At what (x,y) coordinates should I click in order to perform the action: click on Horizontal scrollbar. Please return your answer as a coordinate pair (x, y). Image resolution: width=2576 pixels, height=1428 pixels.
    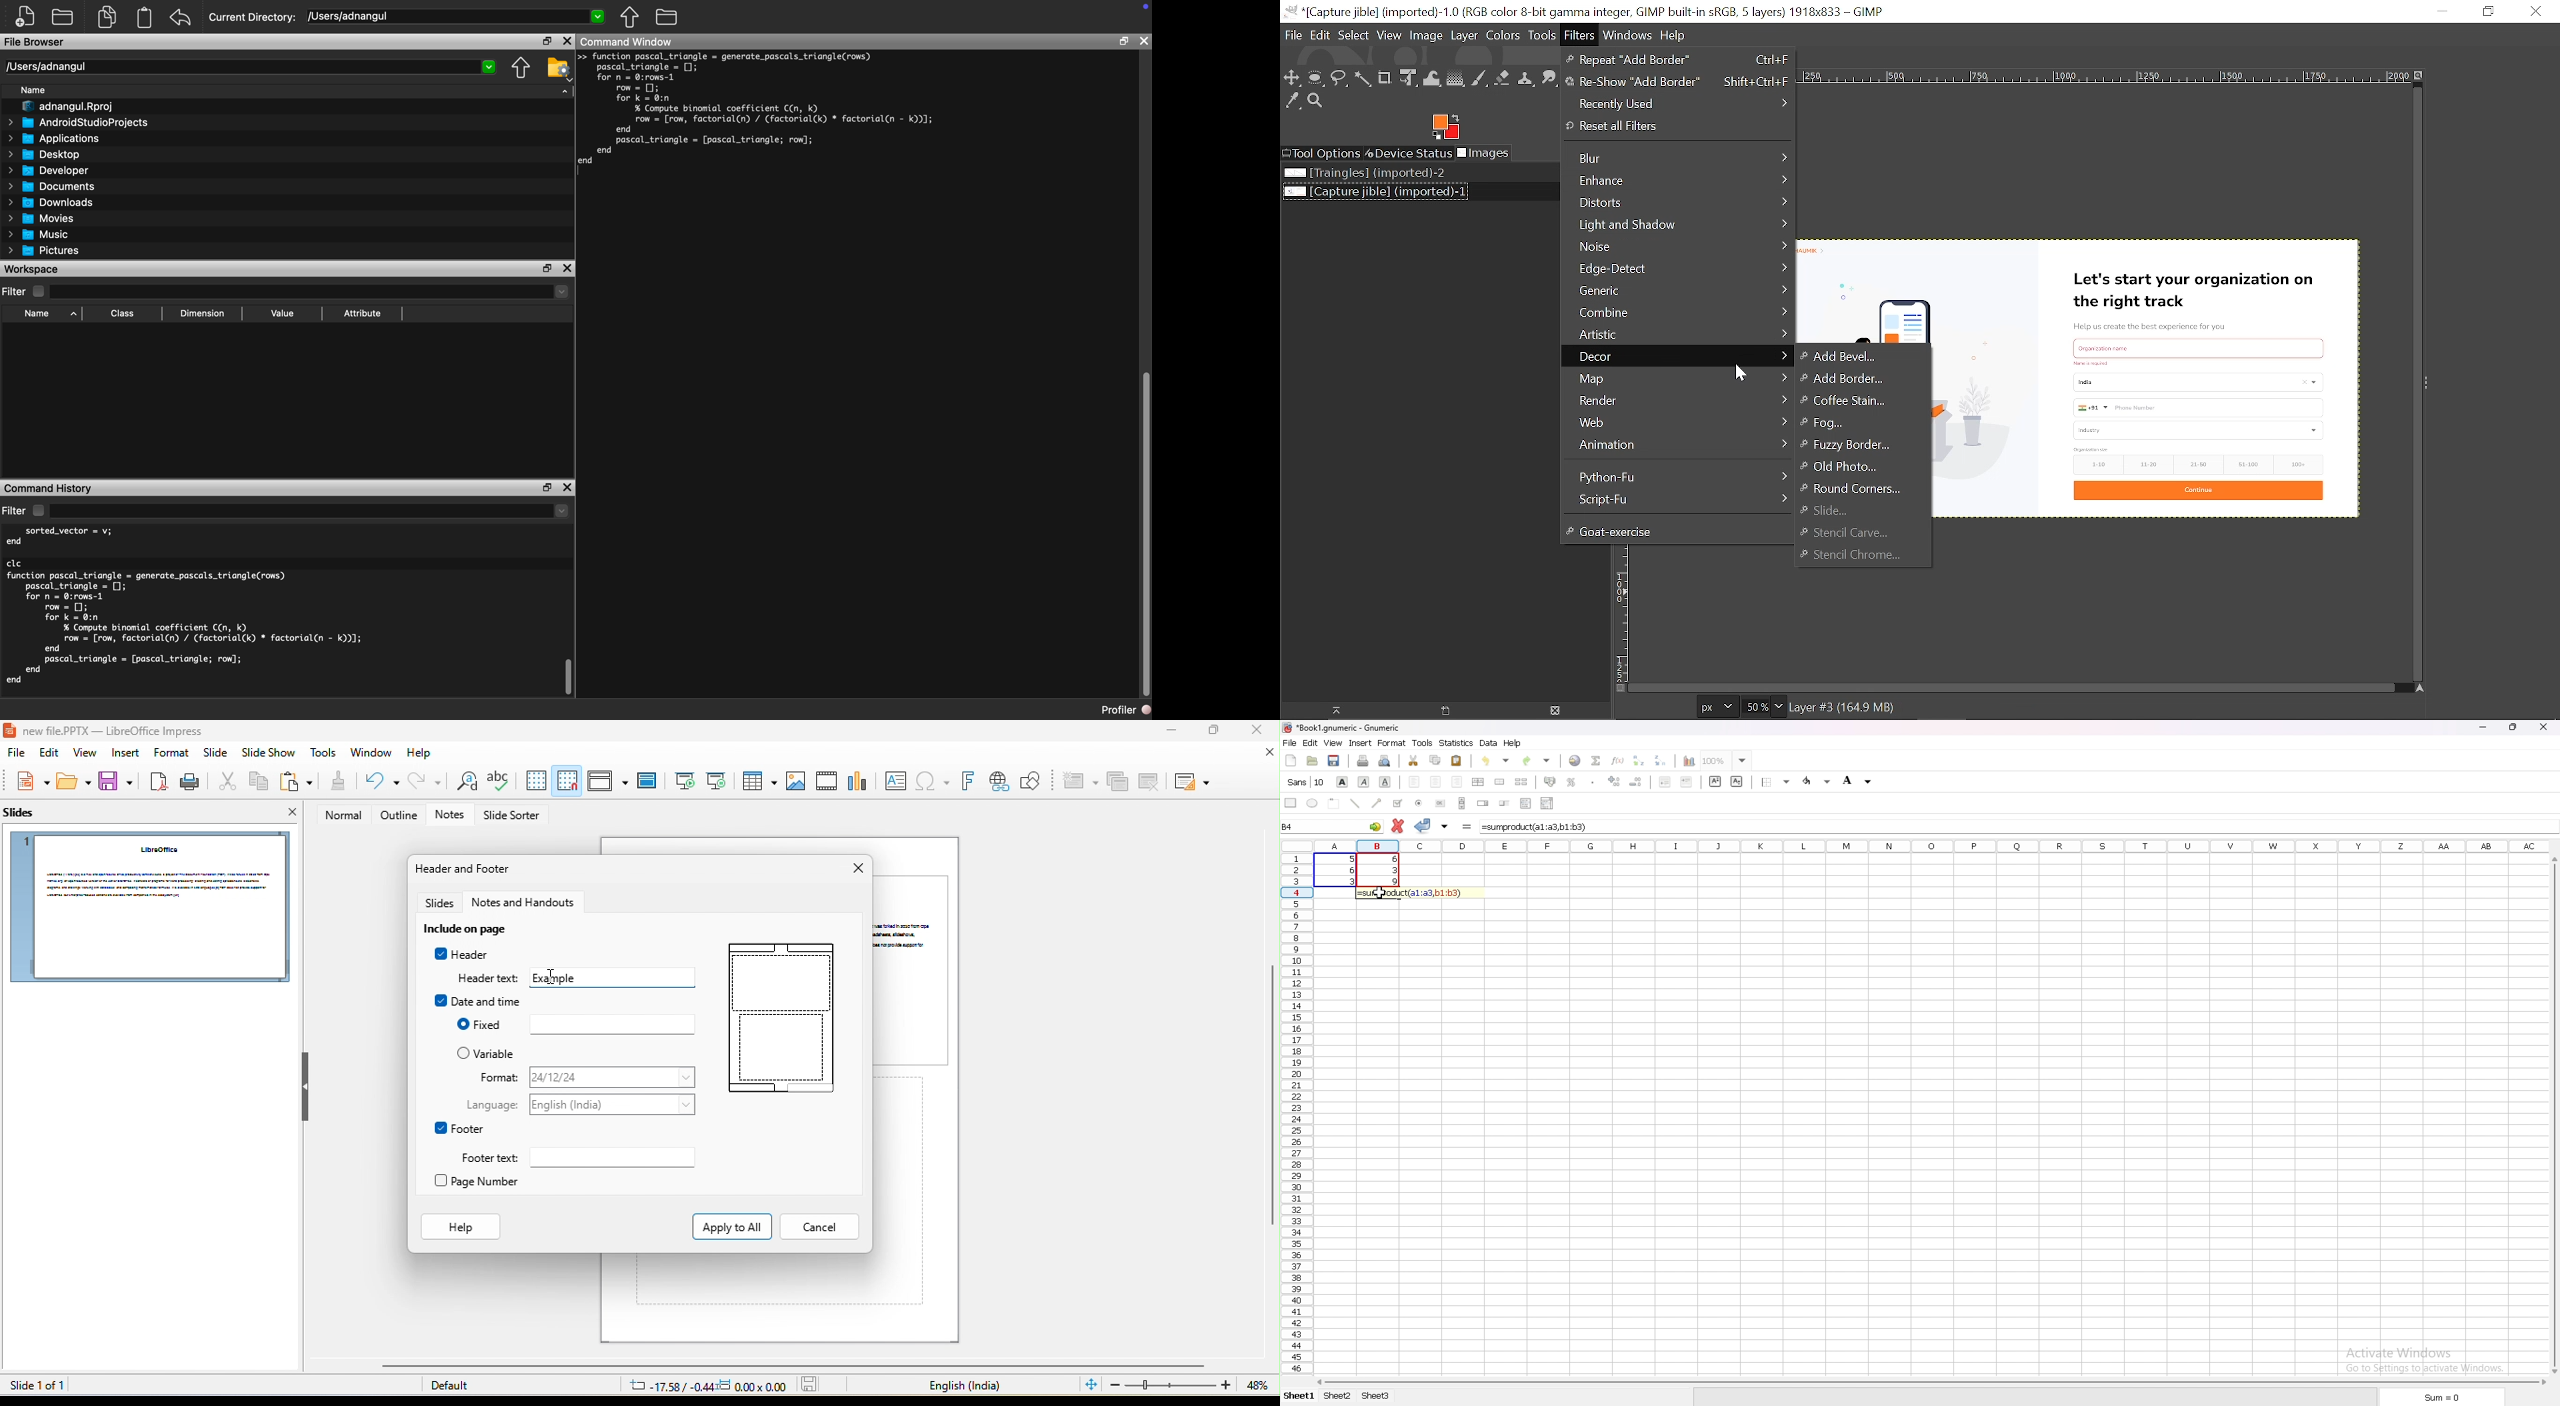
    Looking at the image, I should click on (2016, 689).